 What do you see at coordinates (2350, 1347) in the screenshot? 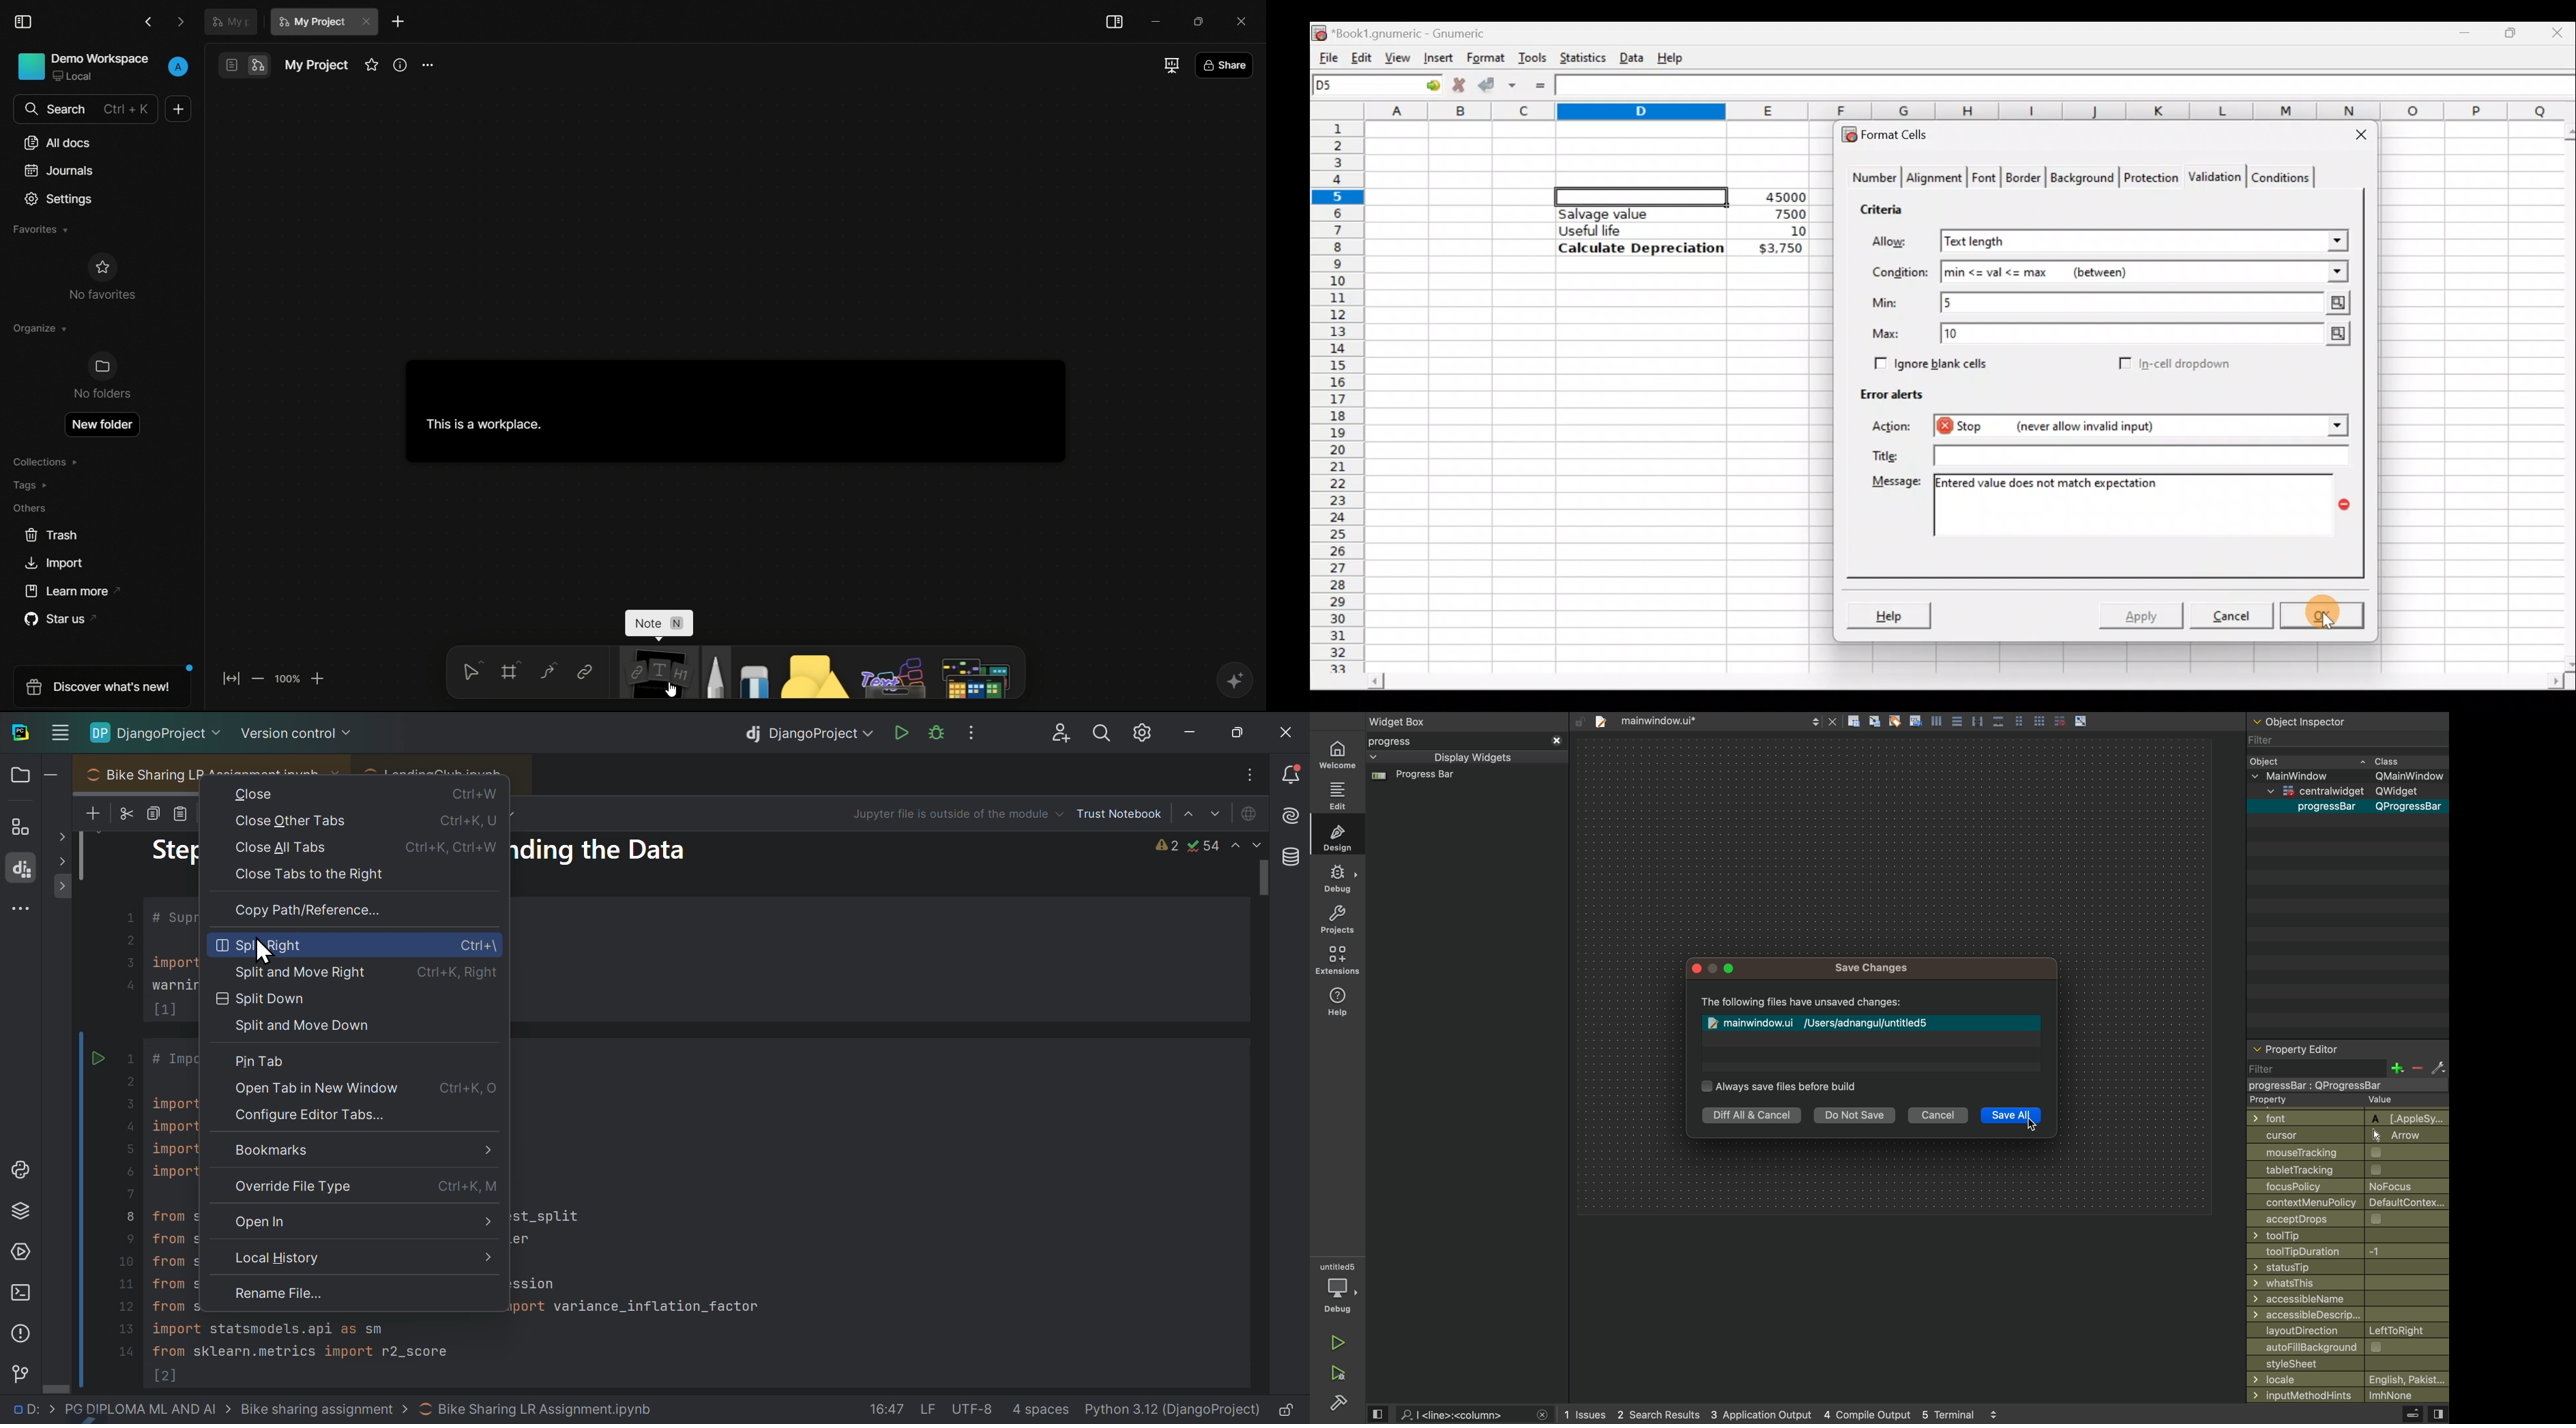
I see `autofillbackground` at bounding box center [2350, 1347].